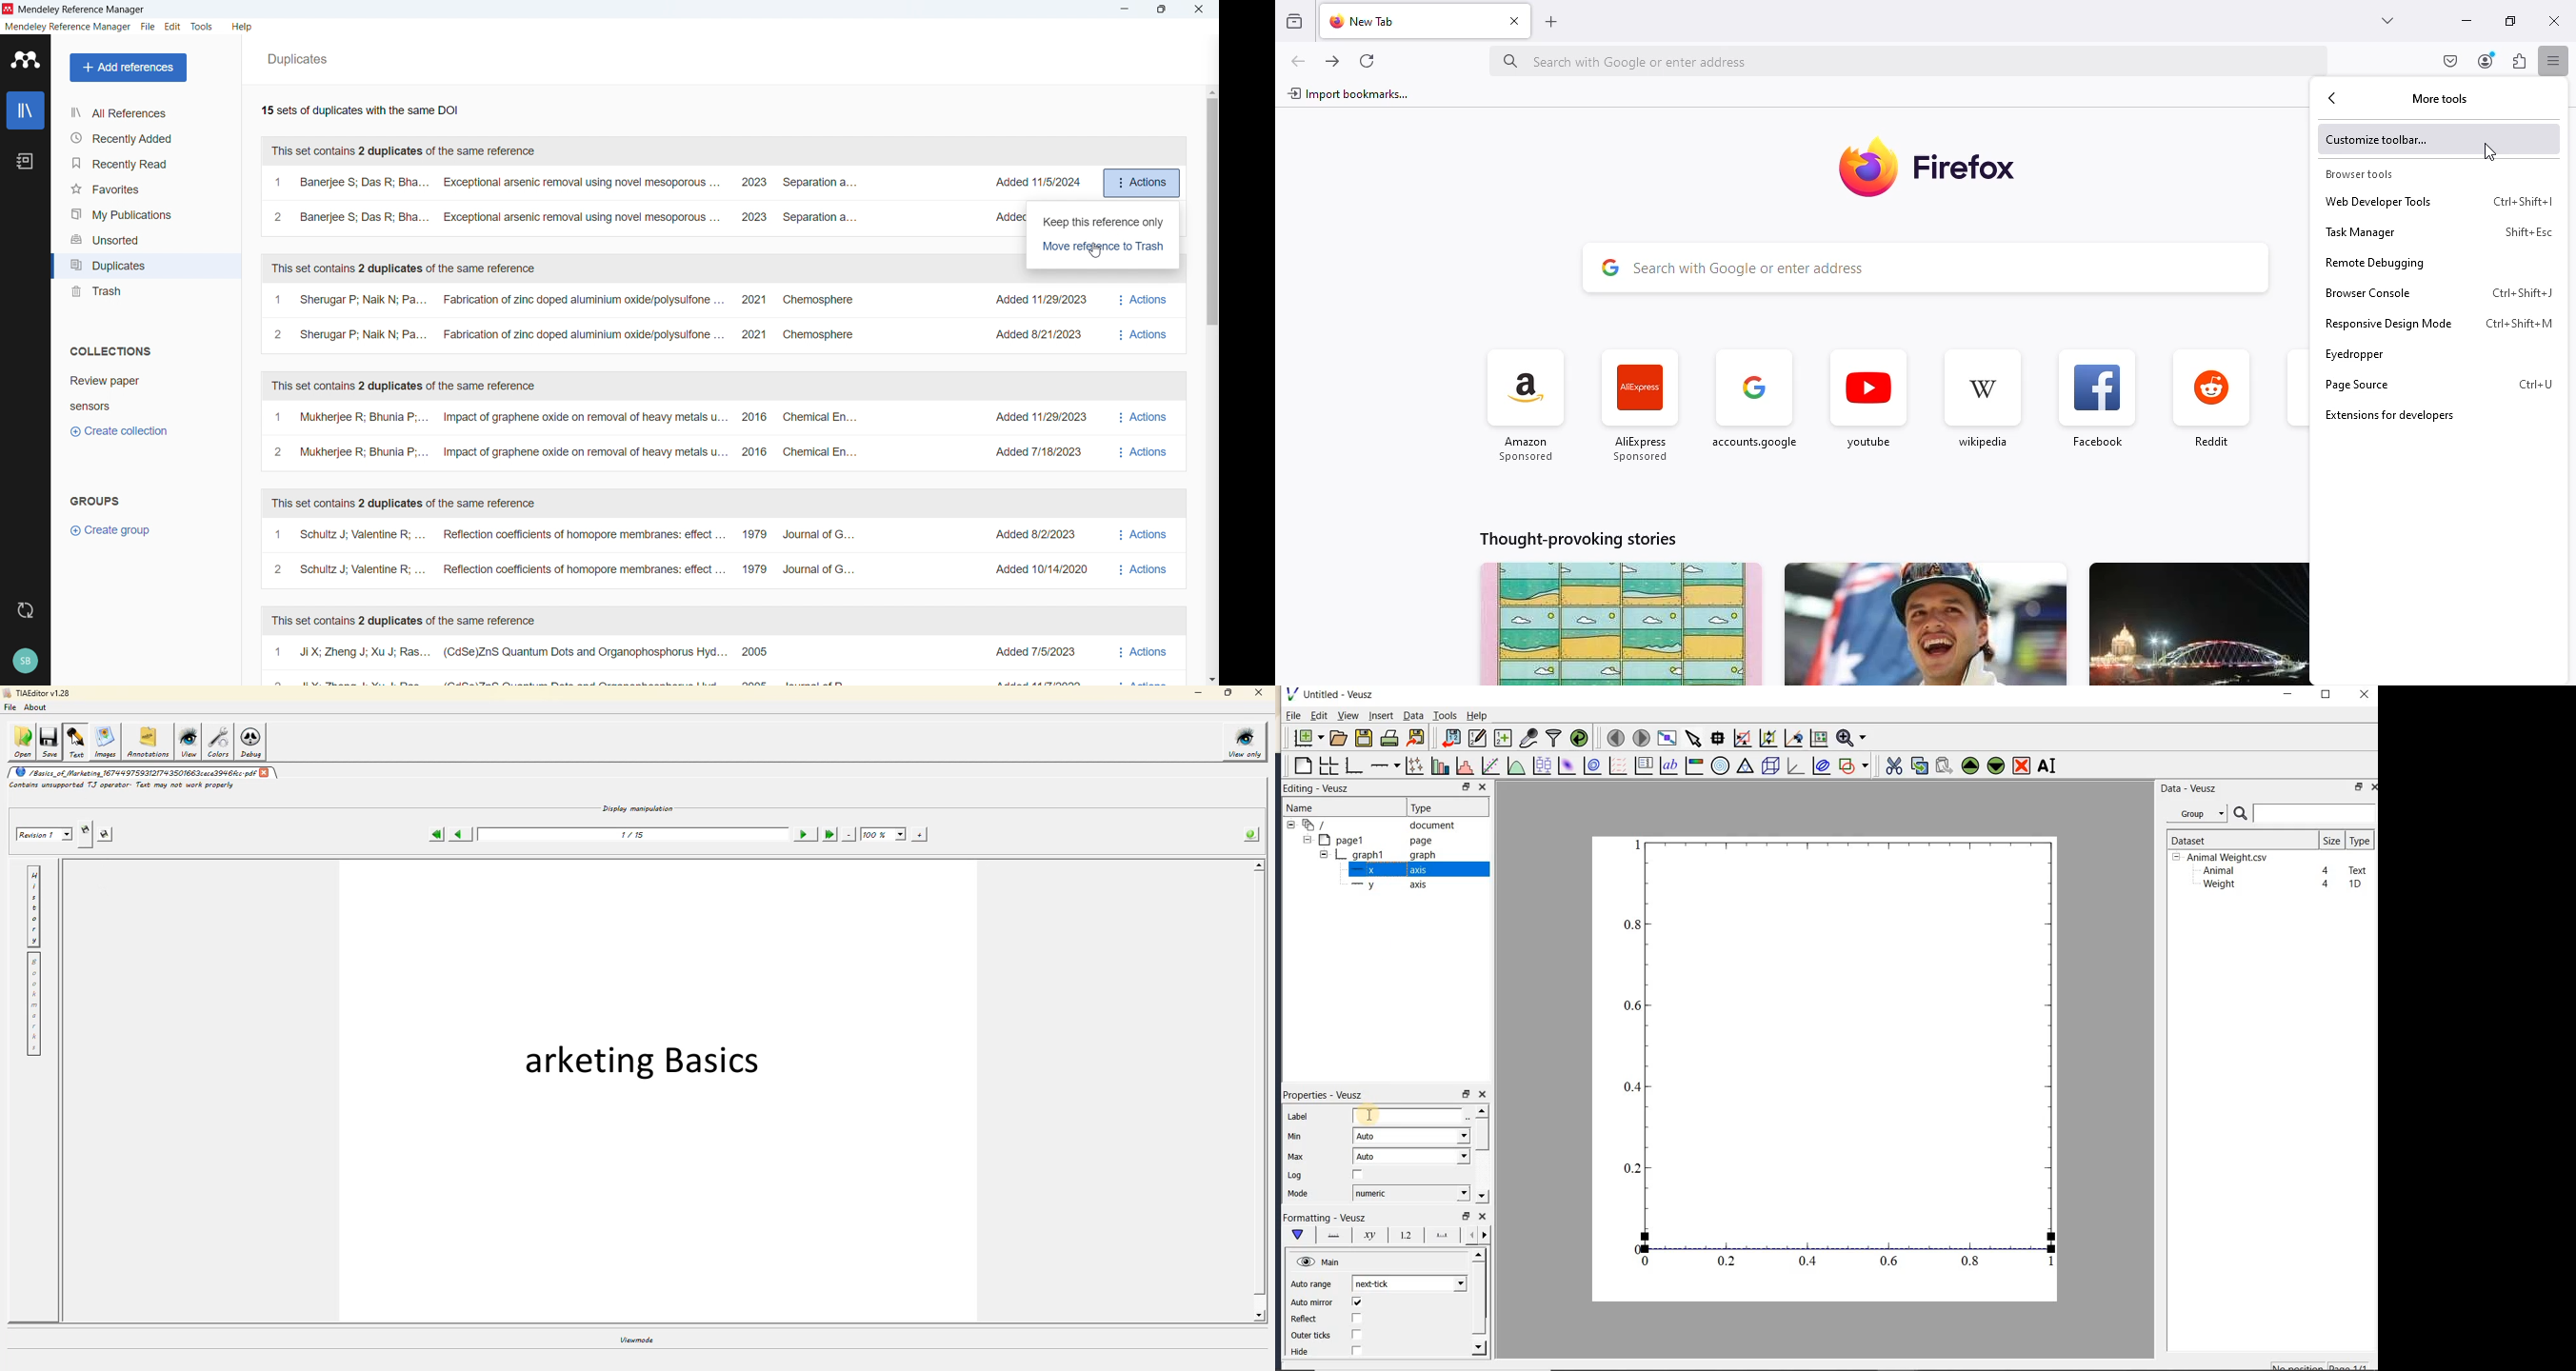 This screenshot has width=2576, height=1372. What do you see at coordinates (1310, 1303) in the screenshot?
I see `Auto mirror` at bounding box center [1310, 1303].